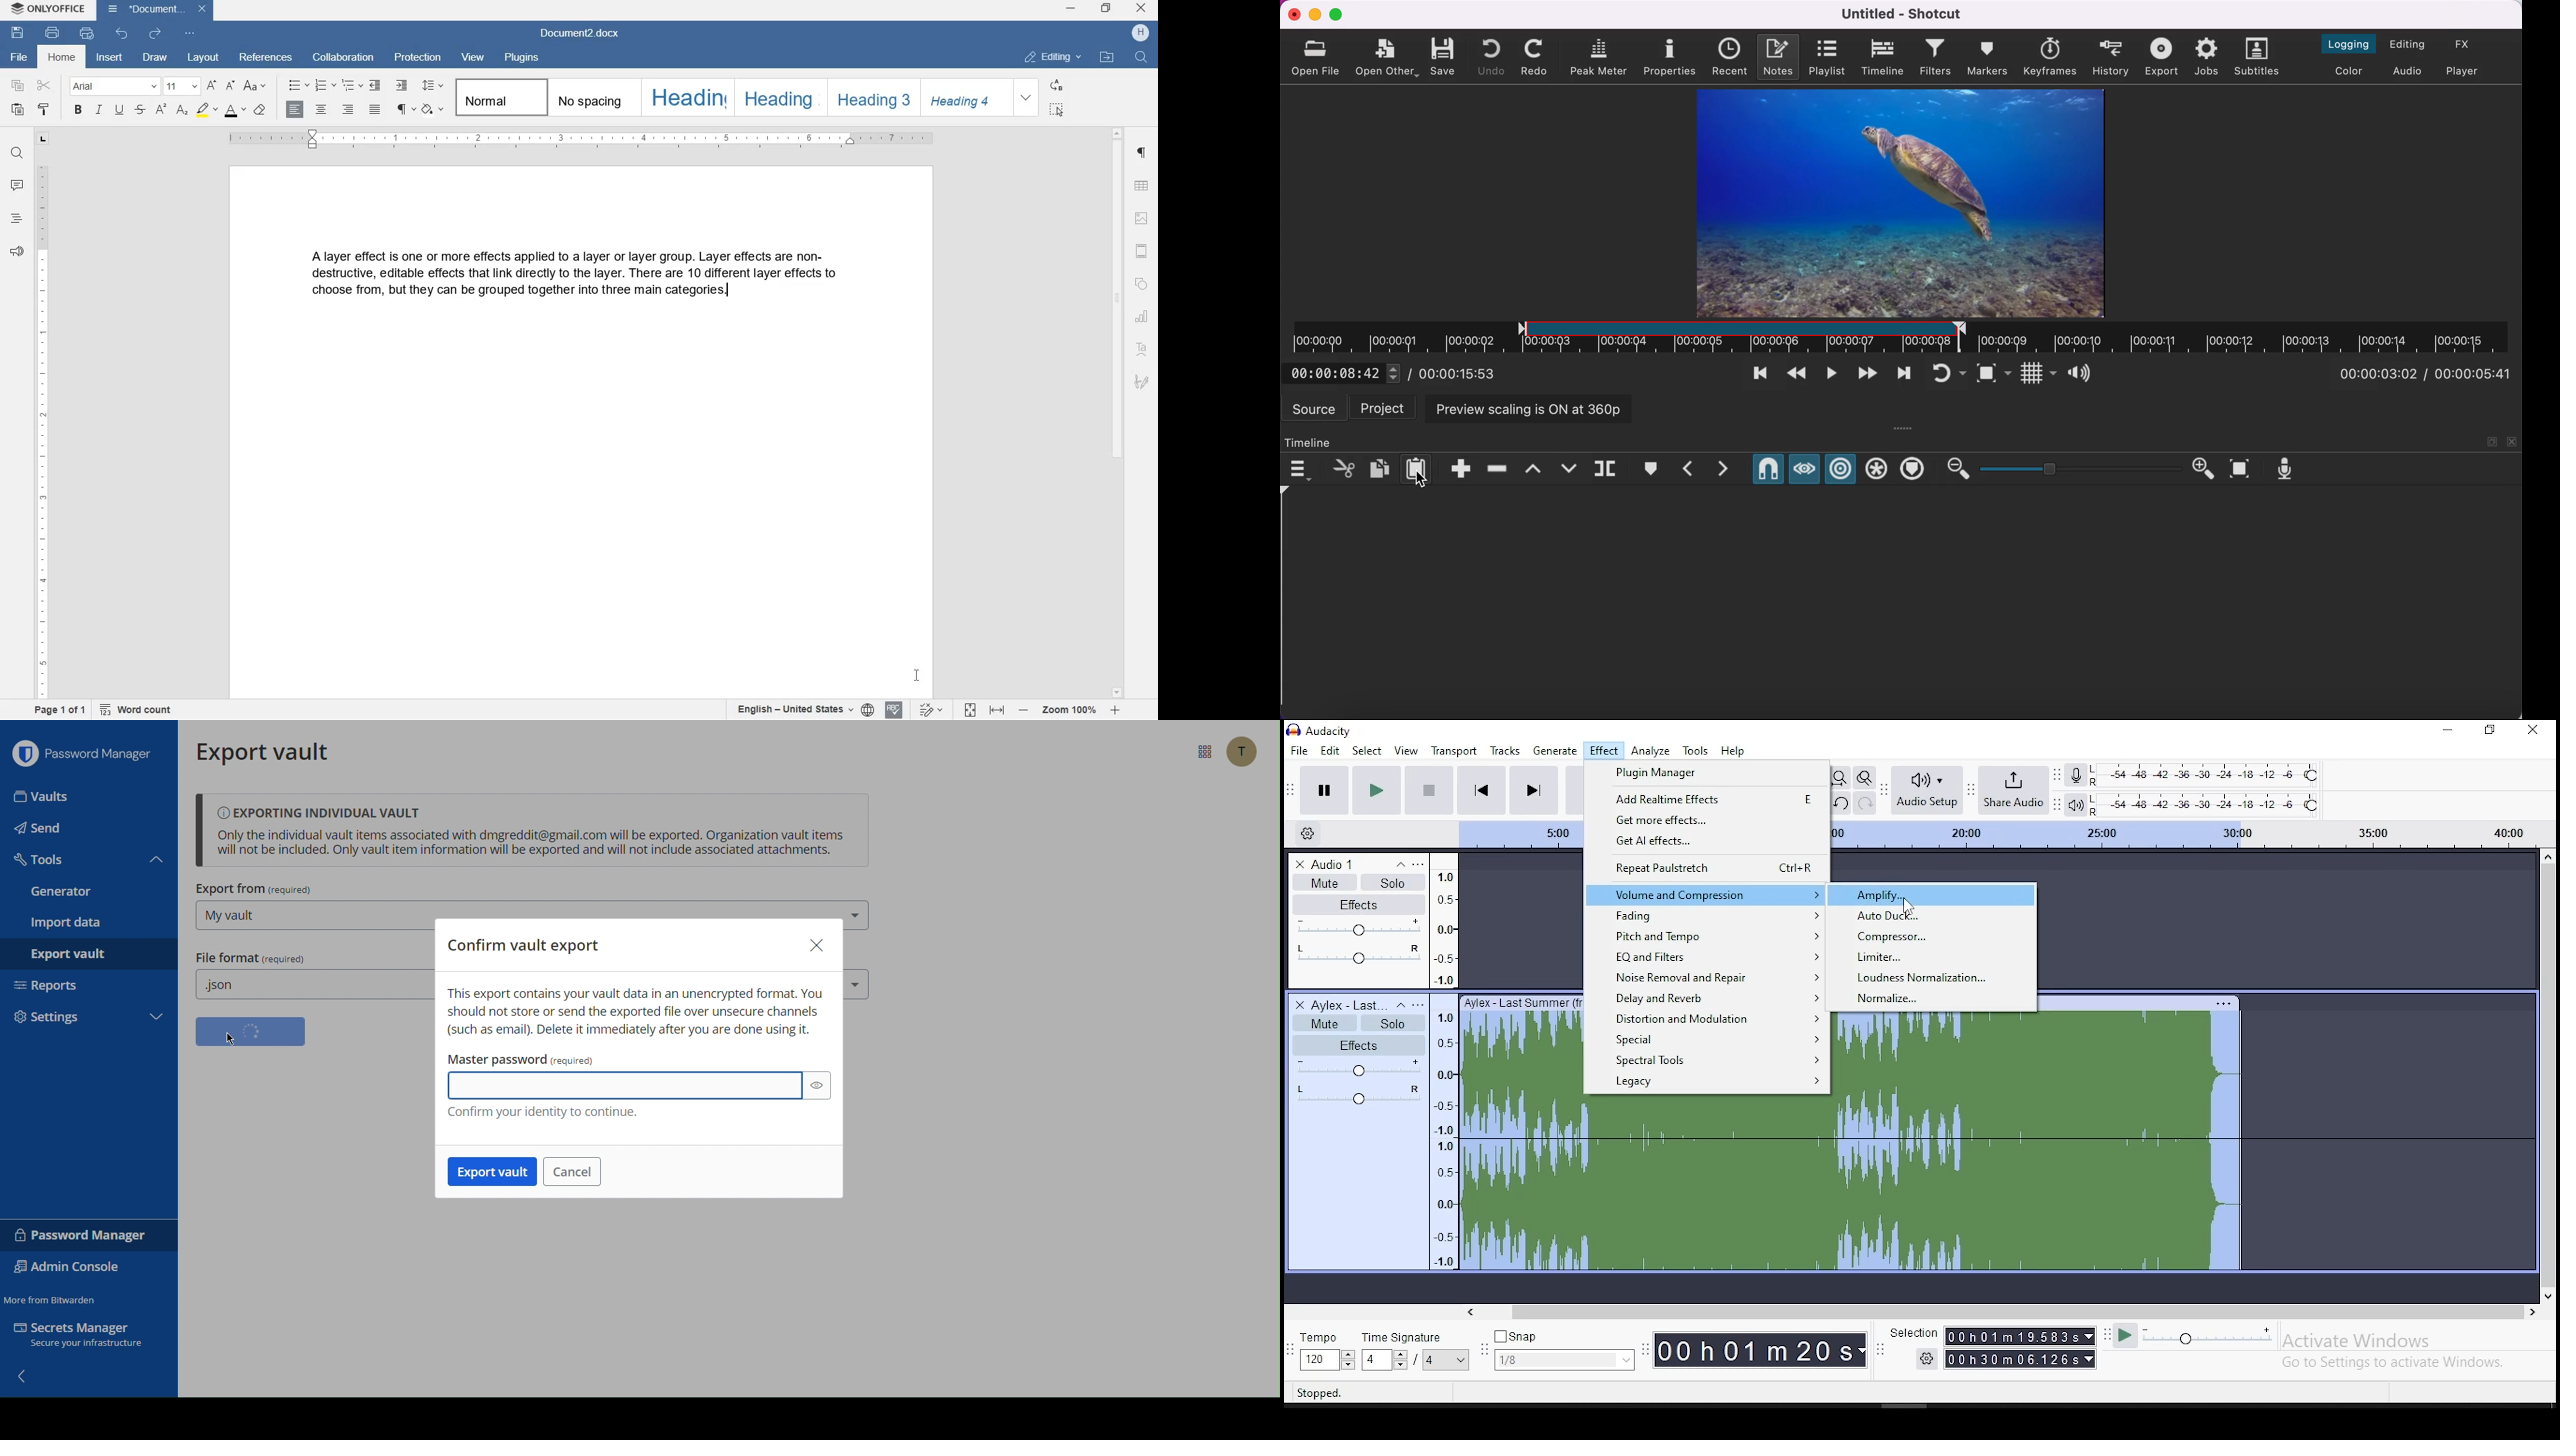  Describe the element at coordinates (1142, 219) in the screenshot. I see `image` at that location.